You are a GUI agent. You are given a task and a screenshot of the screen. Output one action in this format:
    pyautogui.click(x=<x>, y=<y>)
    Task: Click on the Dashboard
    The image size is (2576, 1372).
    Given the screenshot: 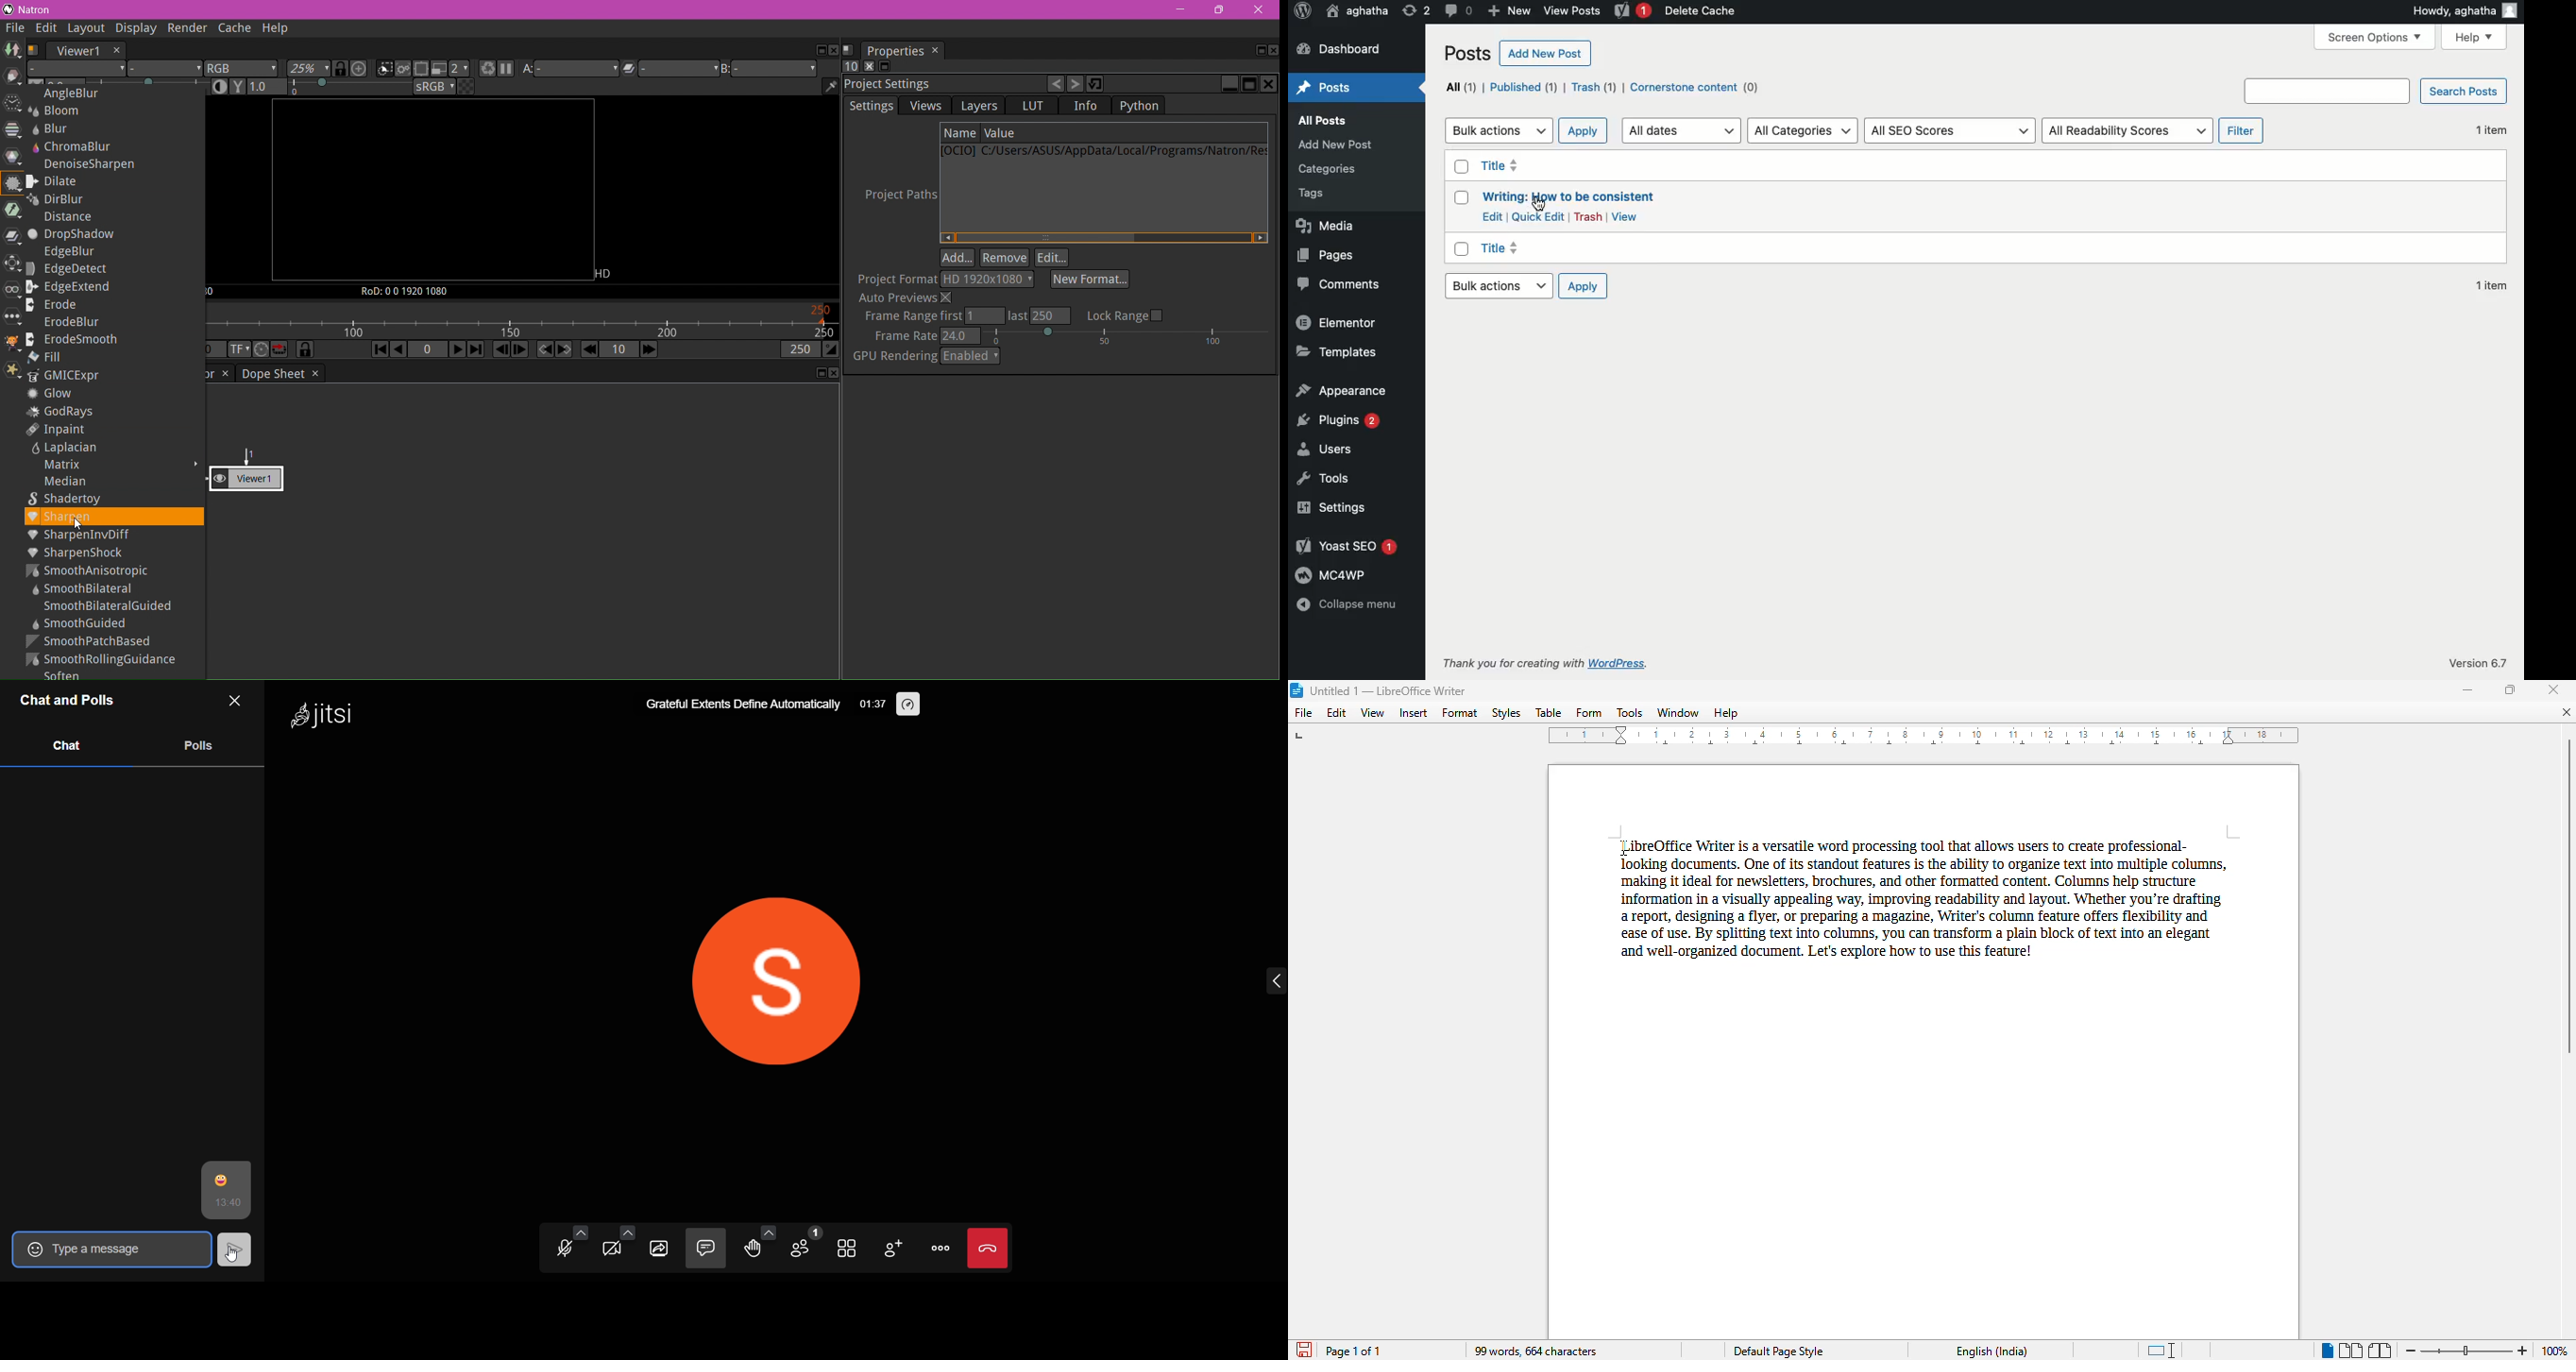 What is the action you would take?
    pyautogui.click(x=1357, y=48)
    